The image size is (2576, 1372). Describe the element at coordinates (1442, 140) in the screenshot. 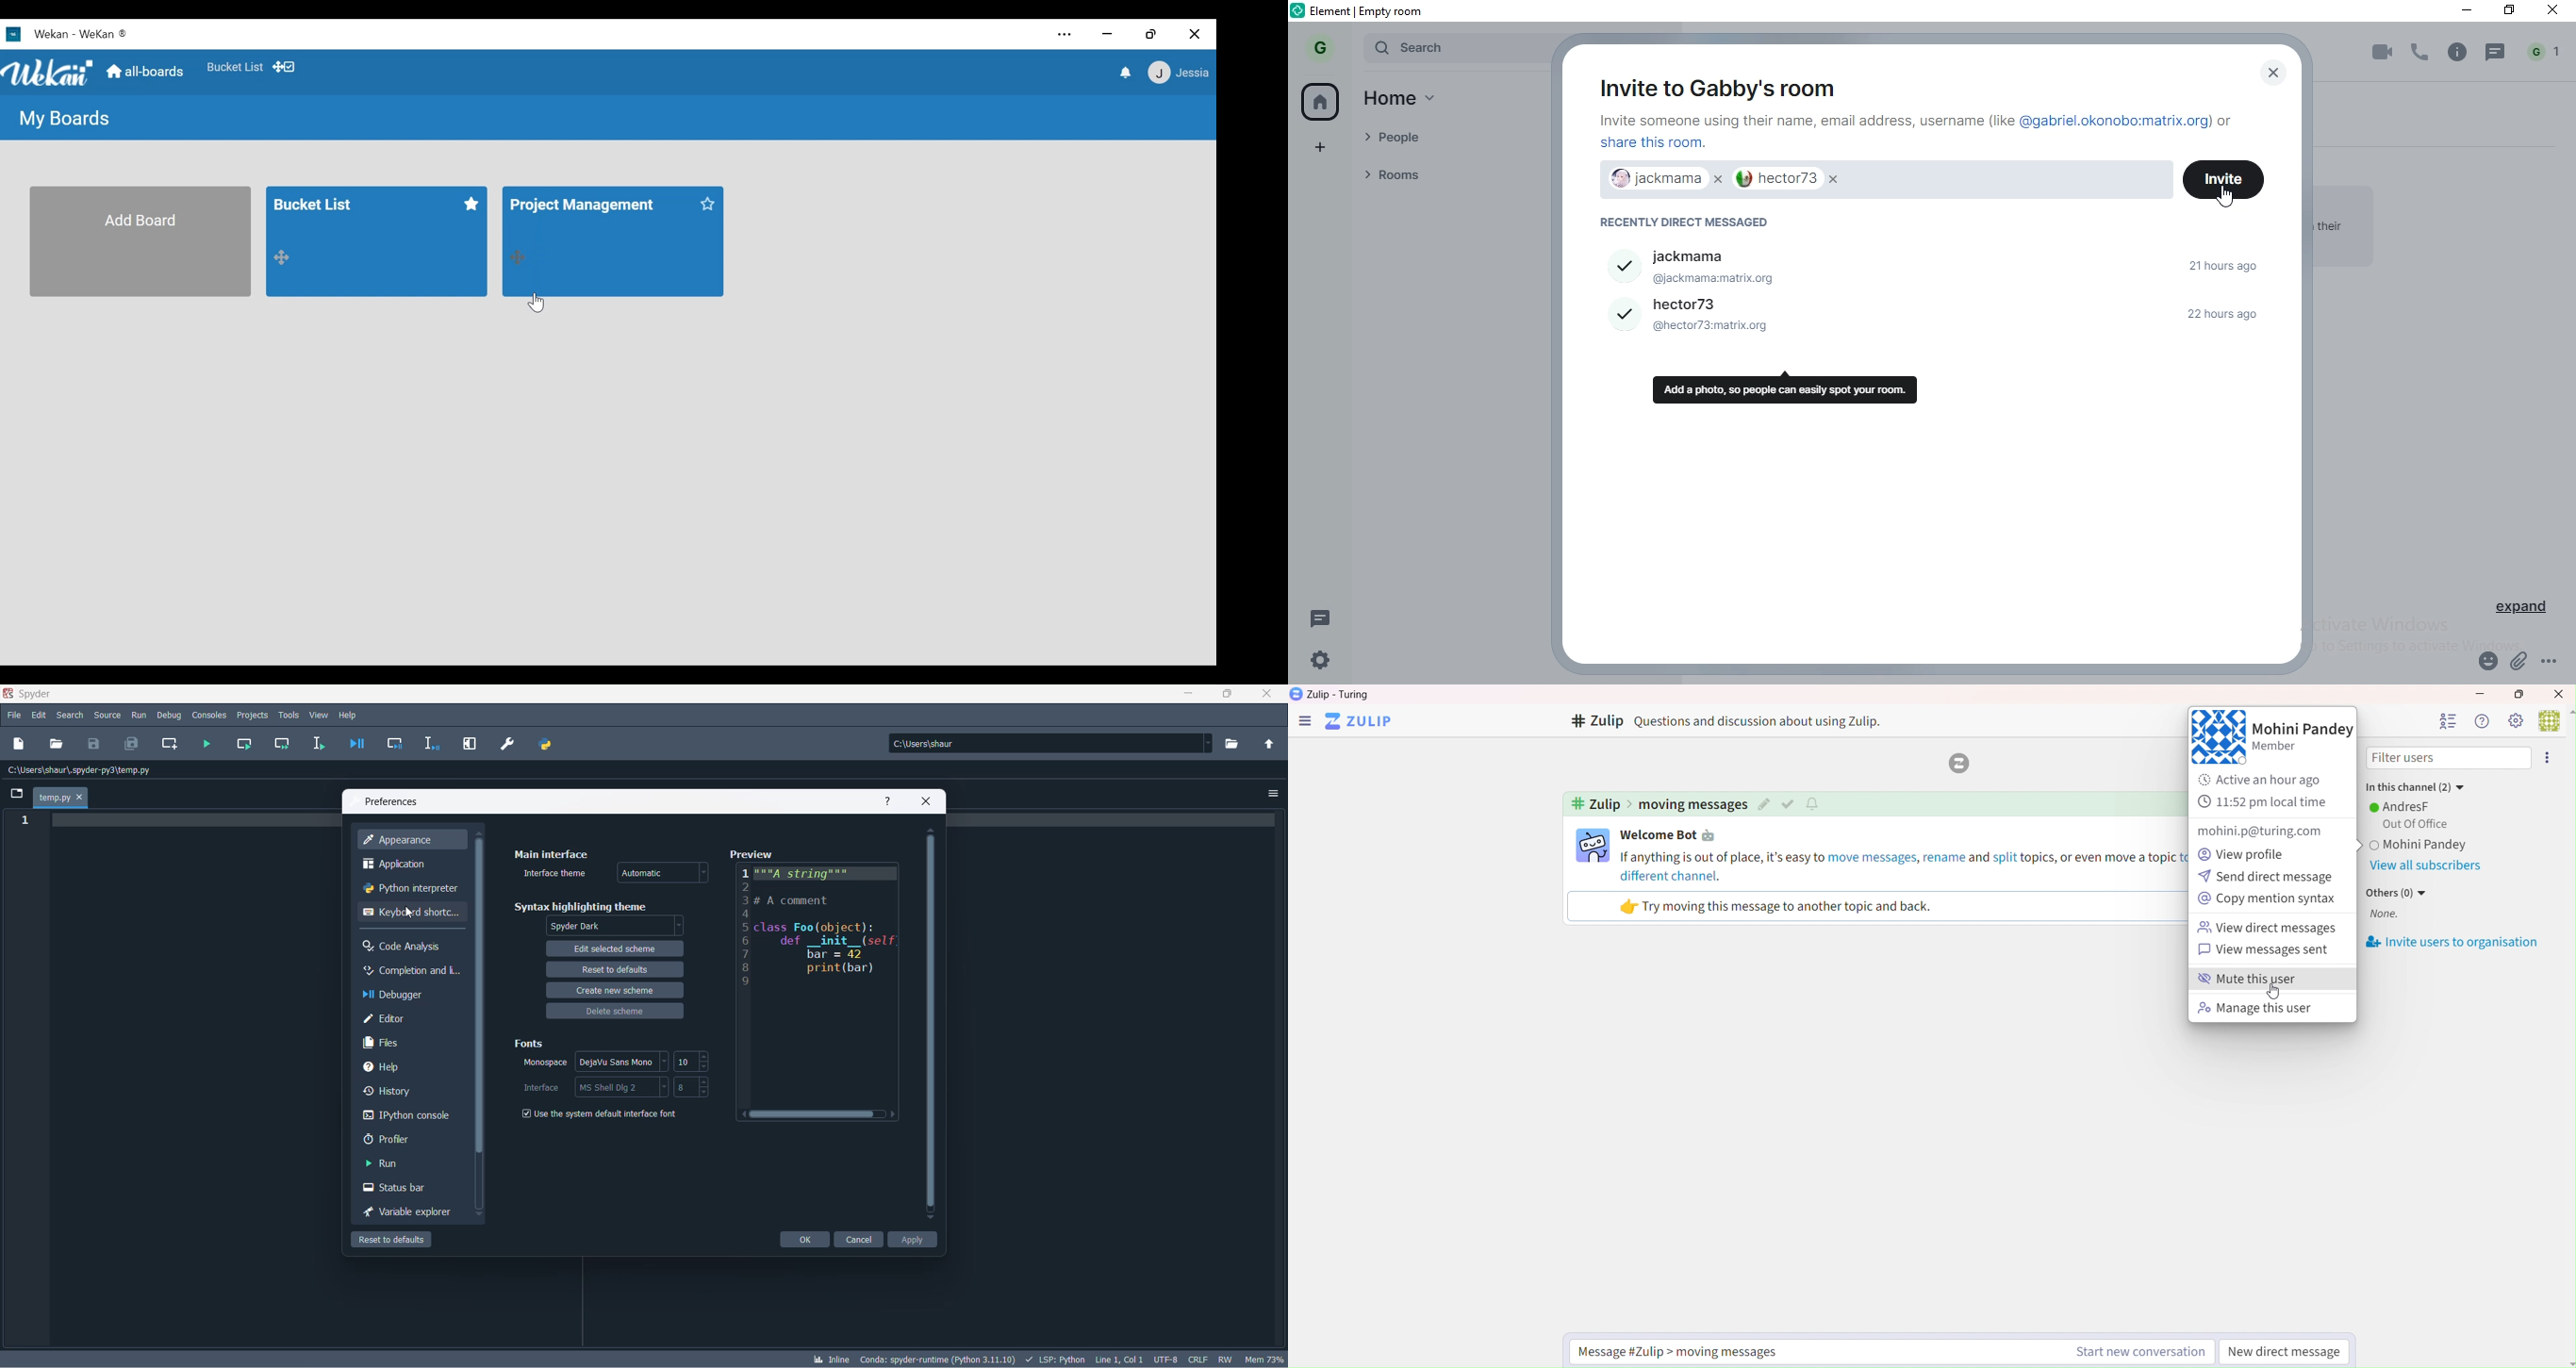

I see `people` at that location.